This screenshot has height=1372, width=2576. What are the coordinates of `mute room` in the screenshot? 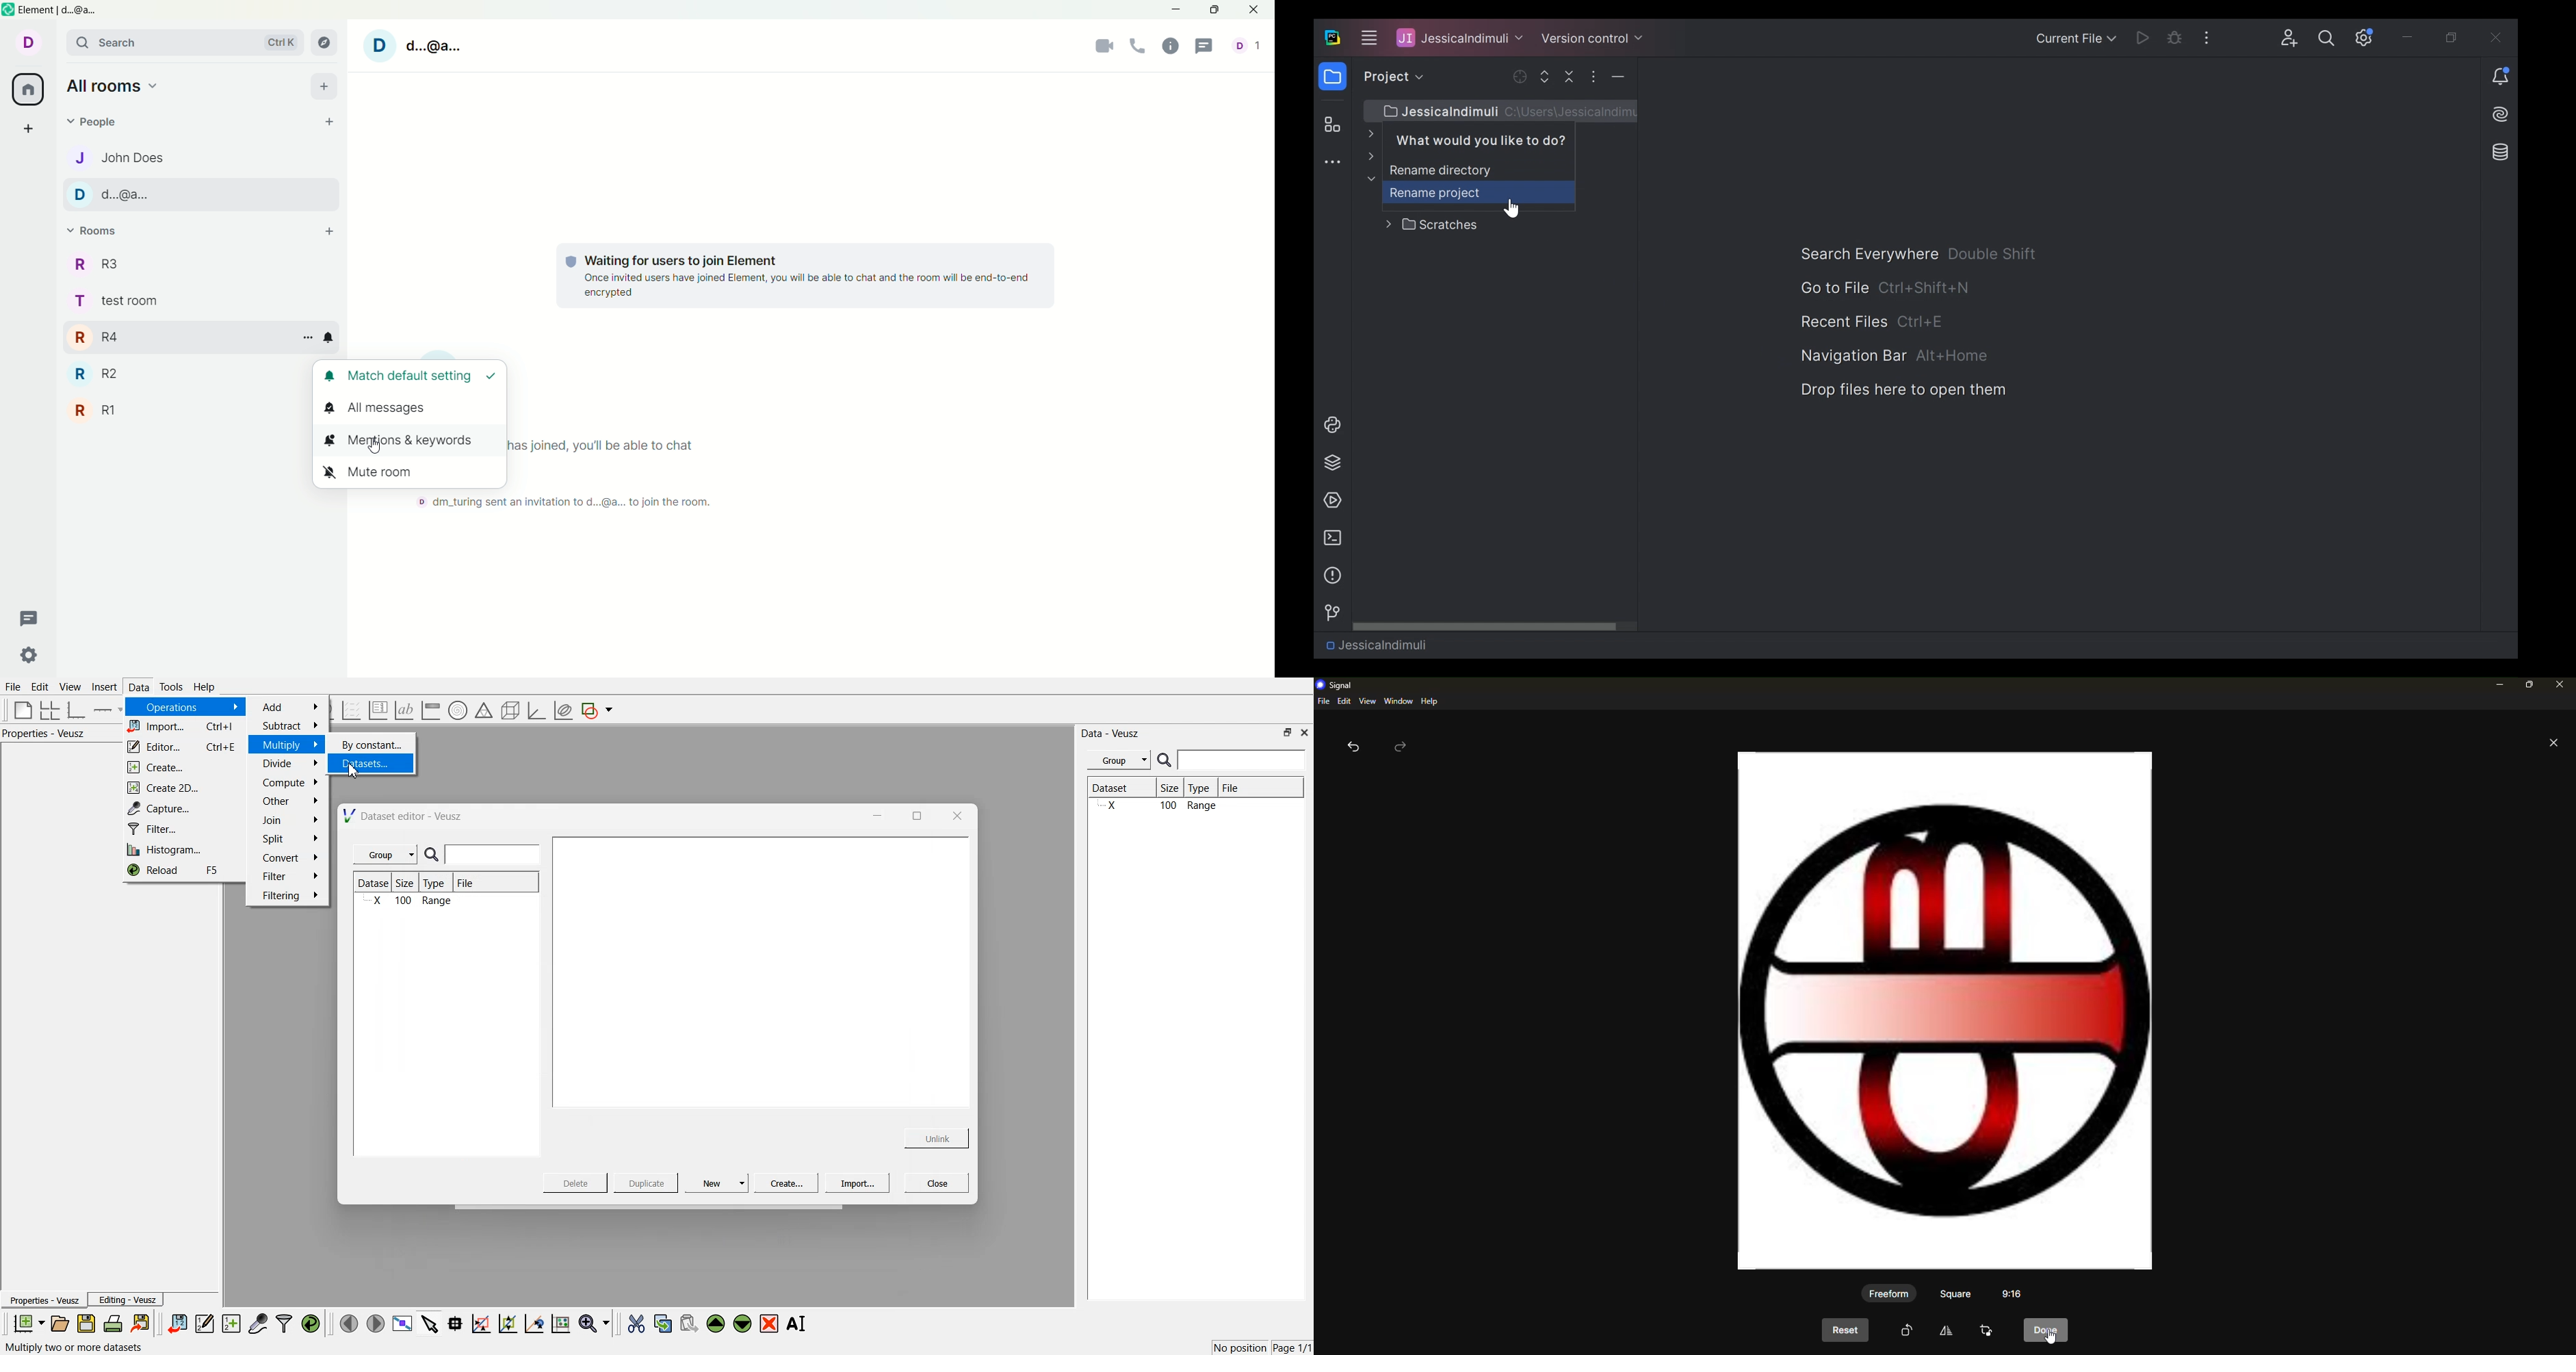 It's located at (409, 472).